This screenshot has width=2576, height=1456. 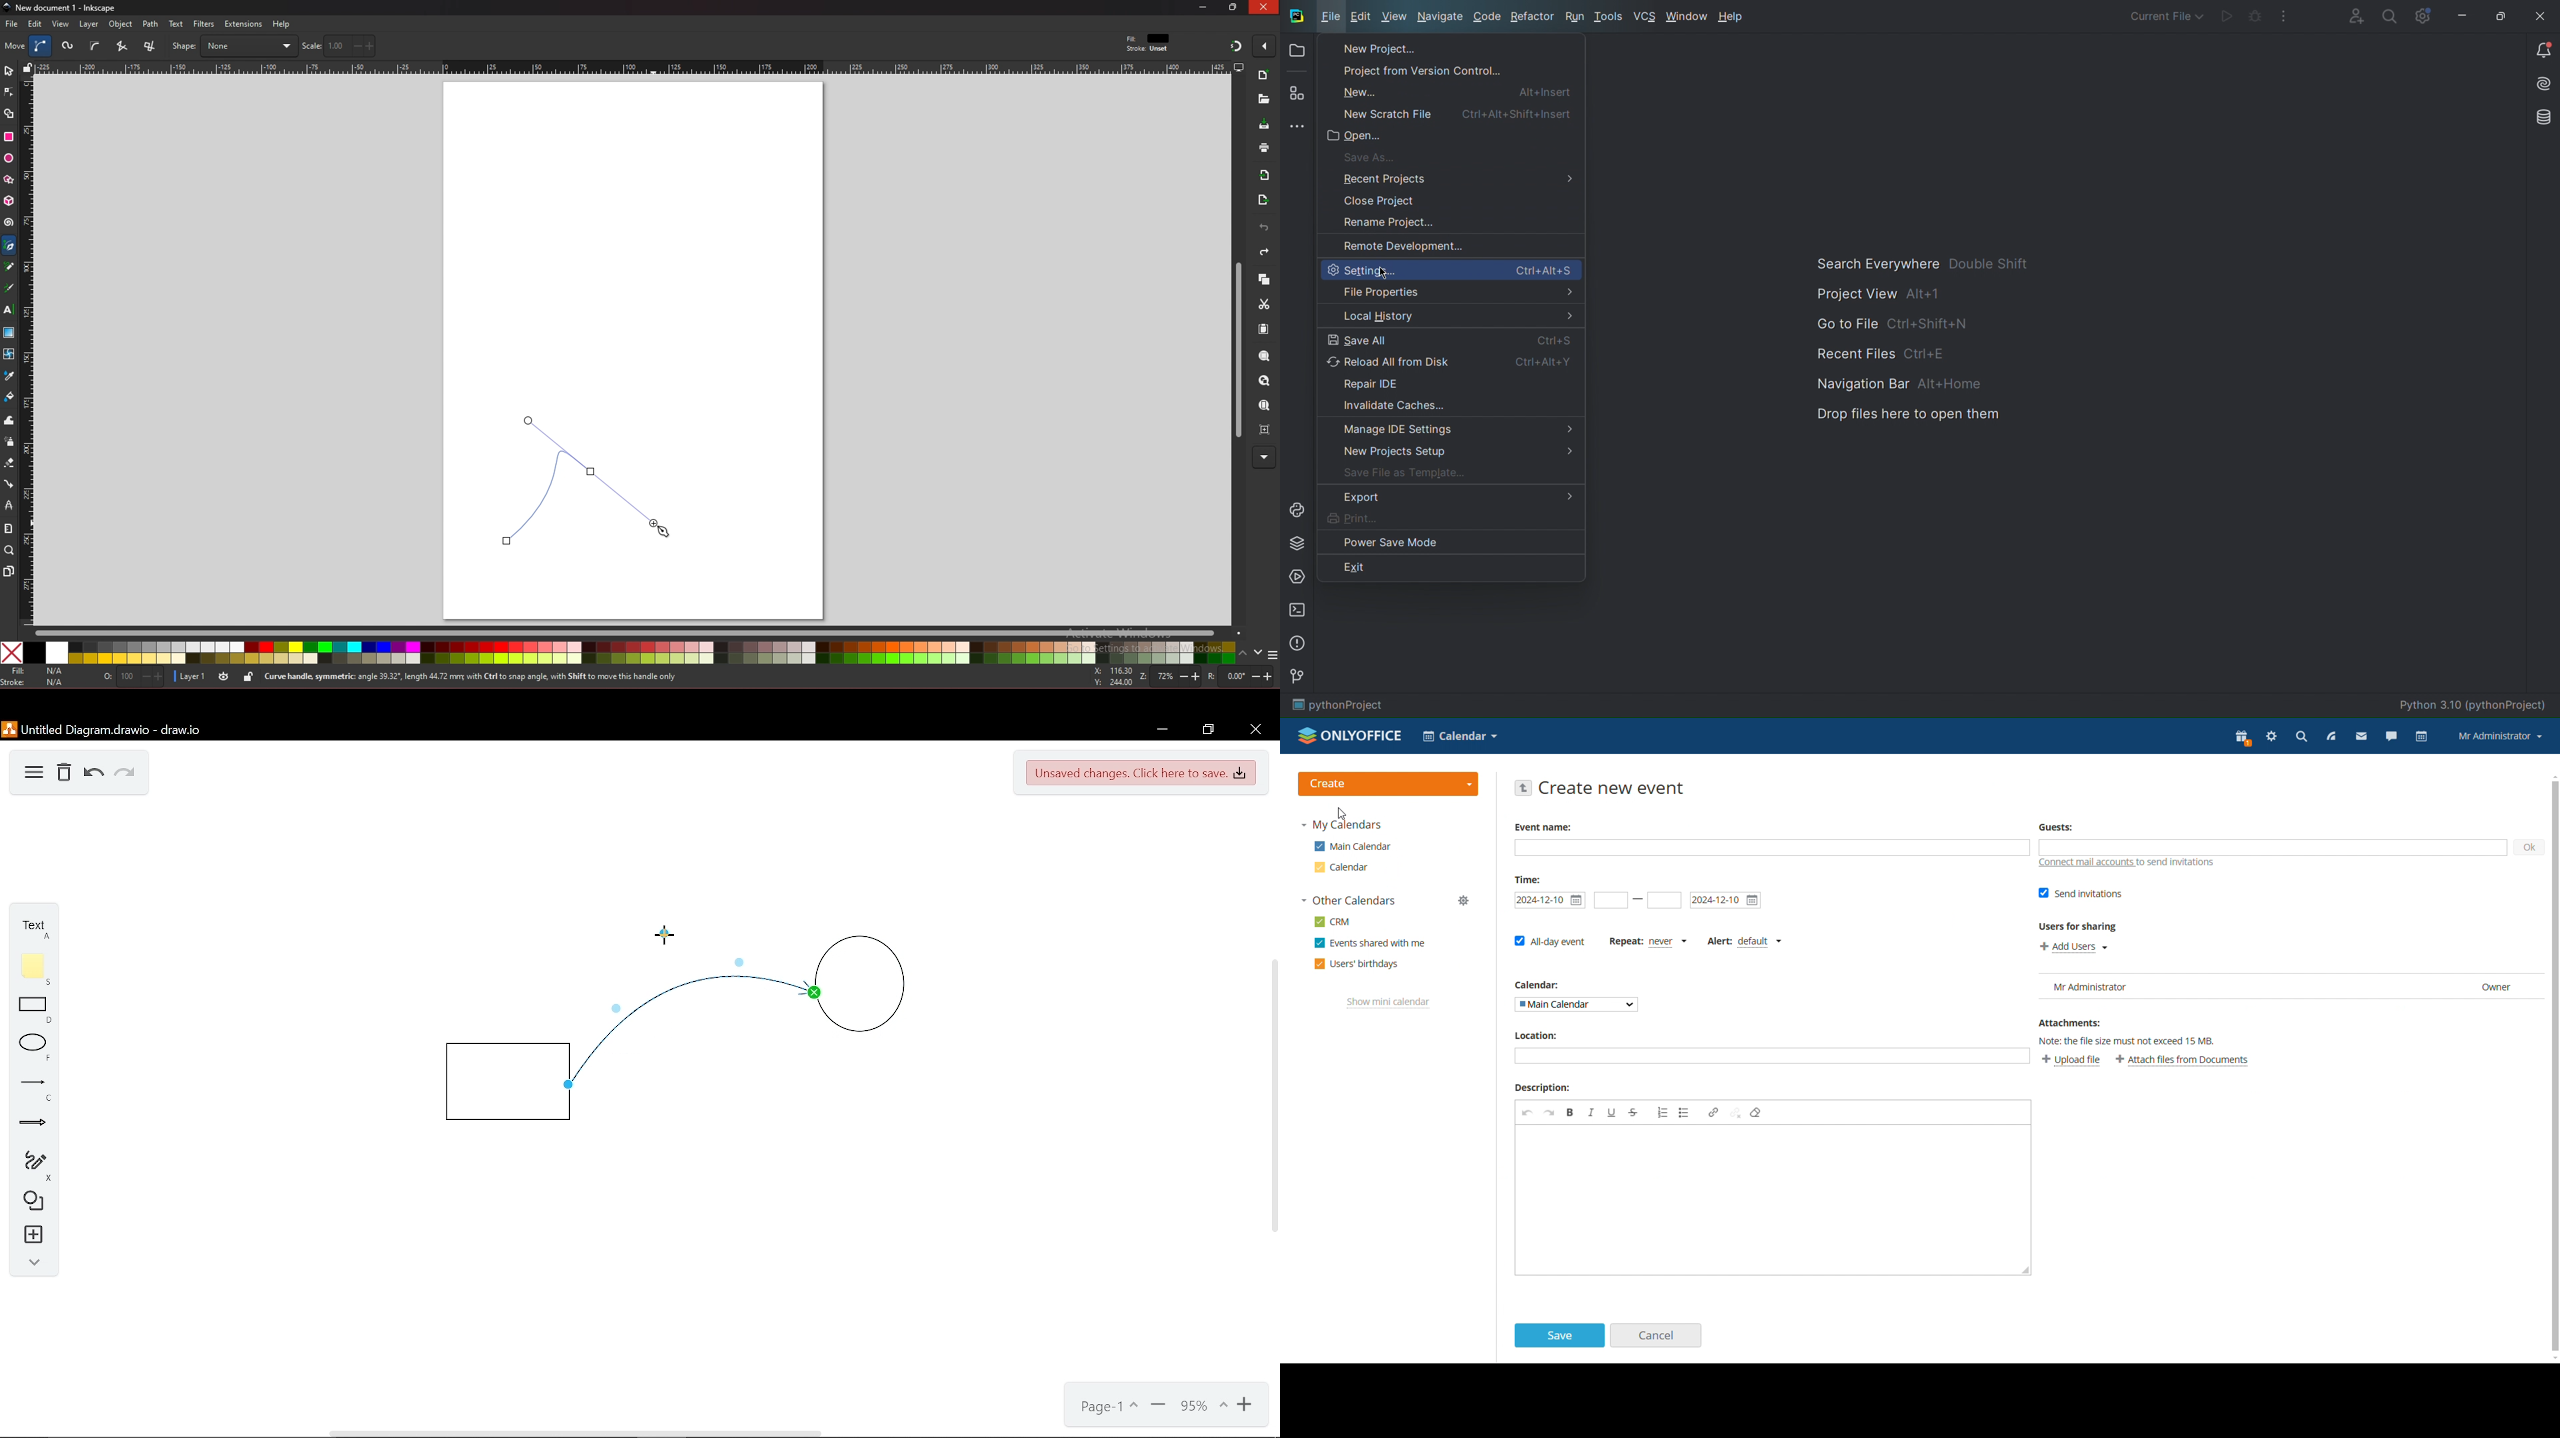 I want to click on cancel, so click(x=1655, y=1335).